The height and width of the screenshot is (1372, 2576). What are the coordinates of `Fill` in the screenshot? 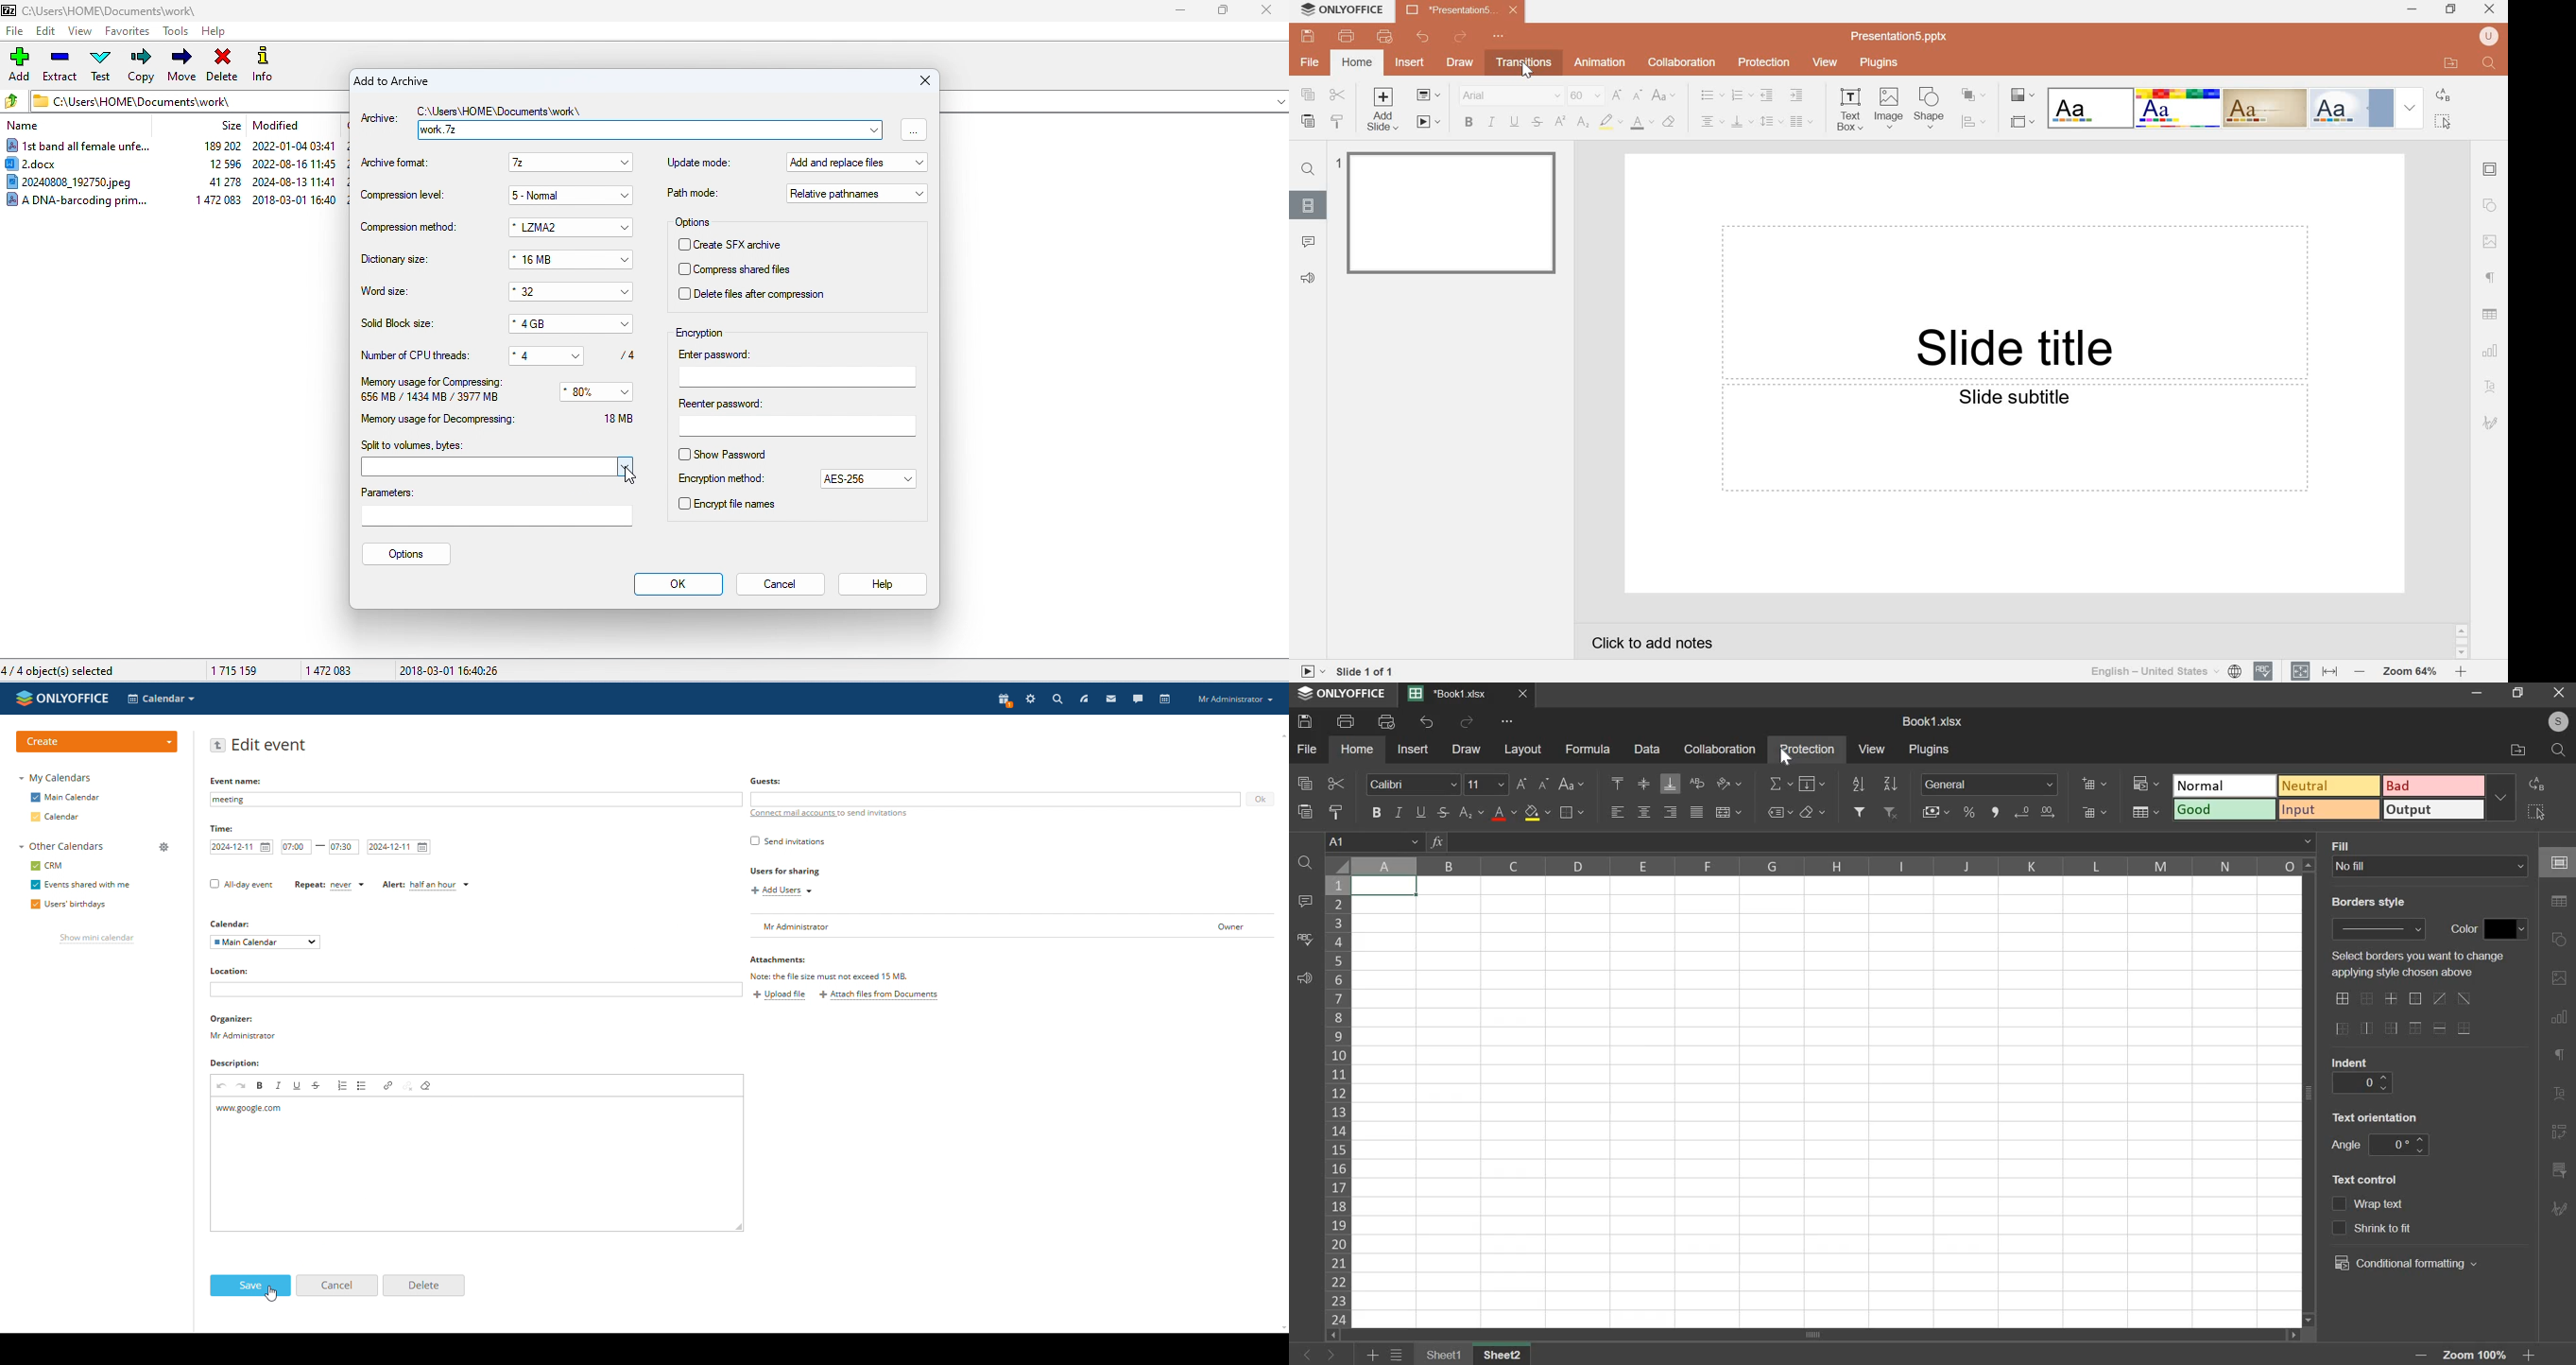 It's located at (2344, 845).